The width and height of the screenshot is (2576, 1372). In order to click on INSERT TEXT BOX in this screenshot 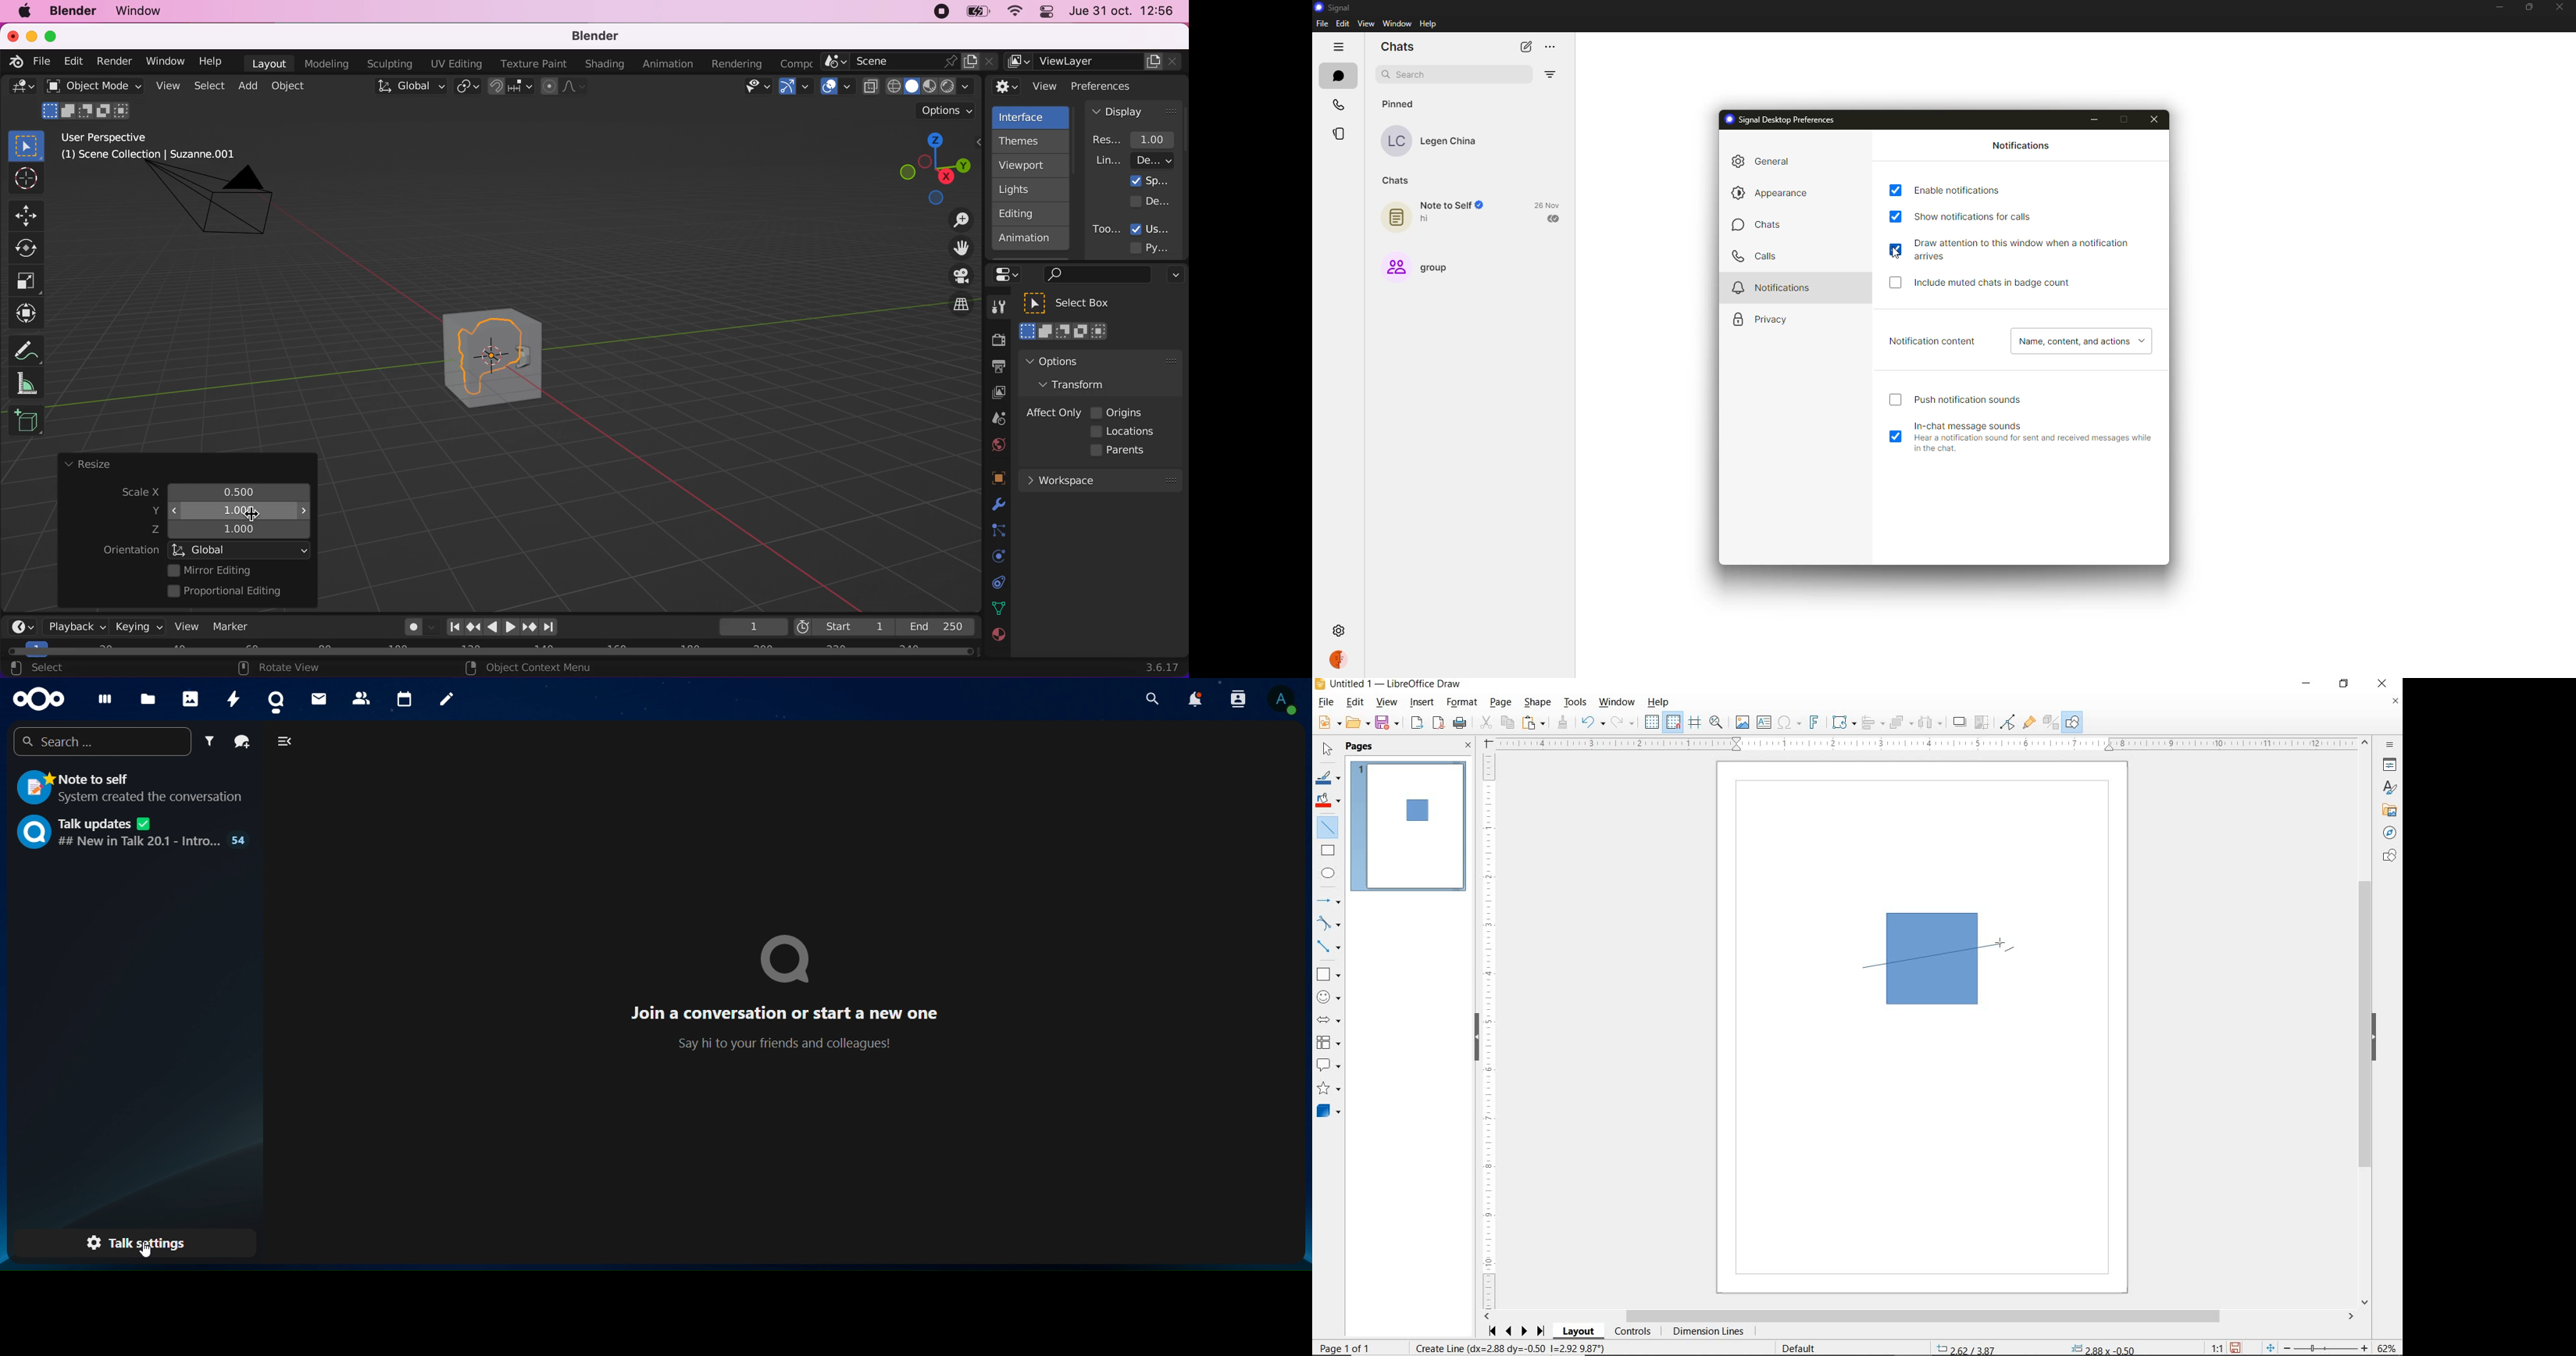, I will do `click(1764, 723)`.